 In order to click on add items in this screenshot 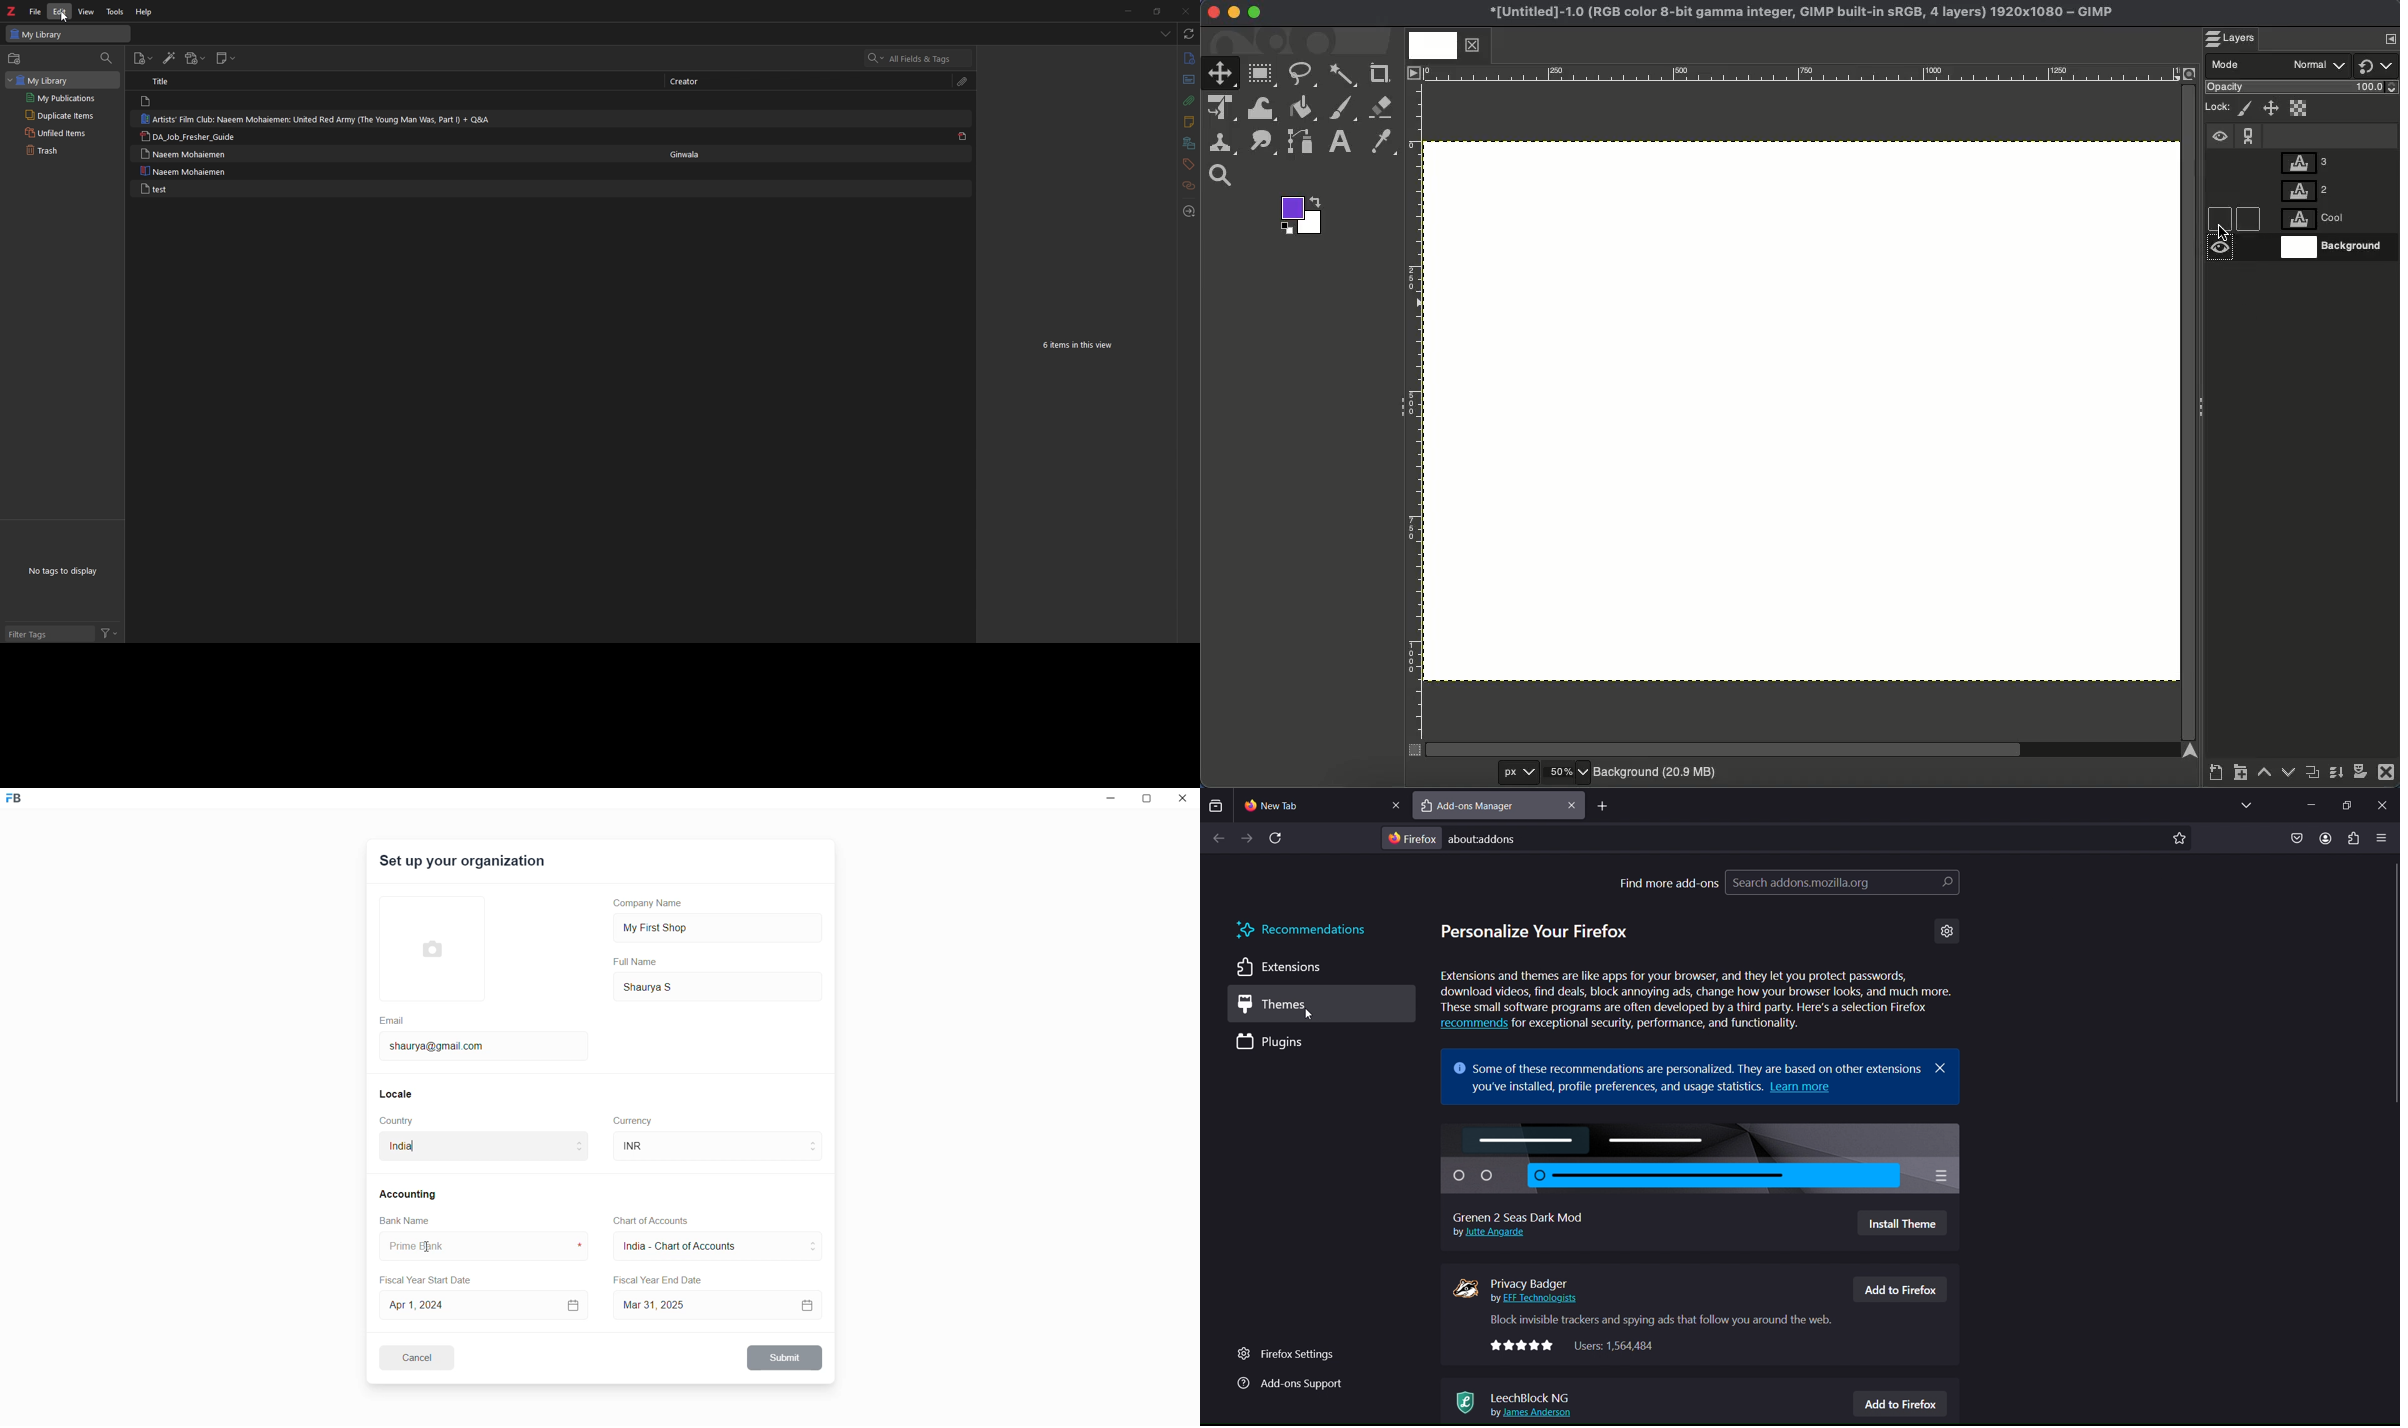, I will do `click(16, 59)`.